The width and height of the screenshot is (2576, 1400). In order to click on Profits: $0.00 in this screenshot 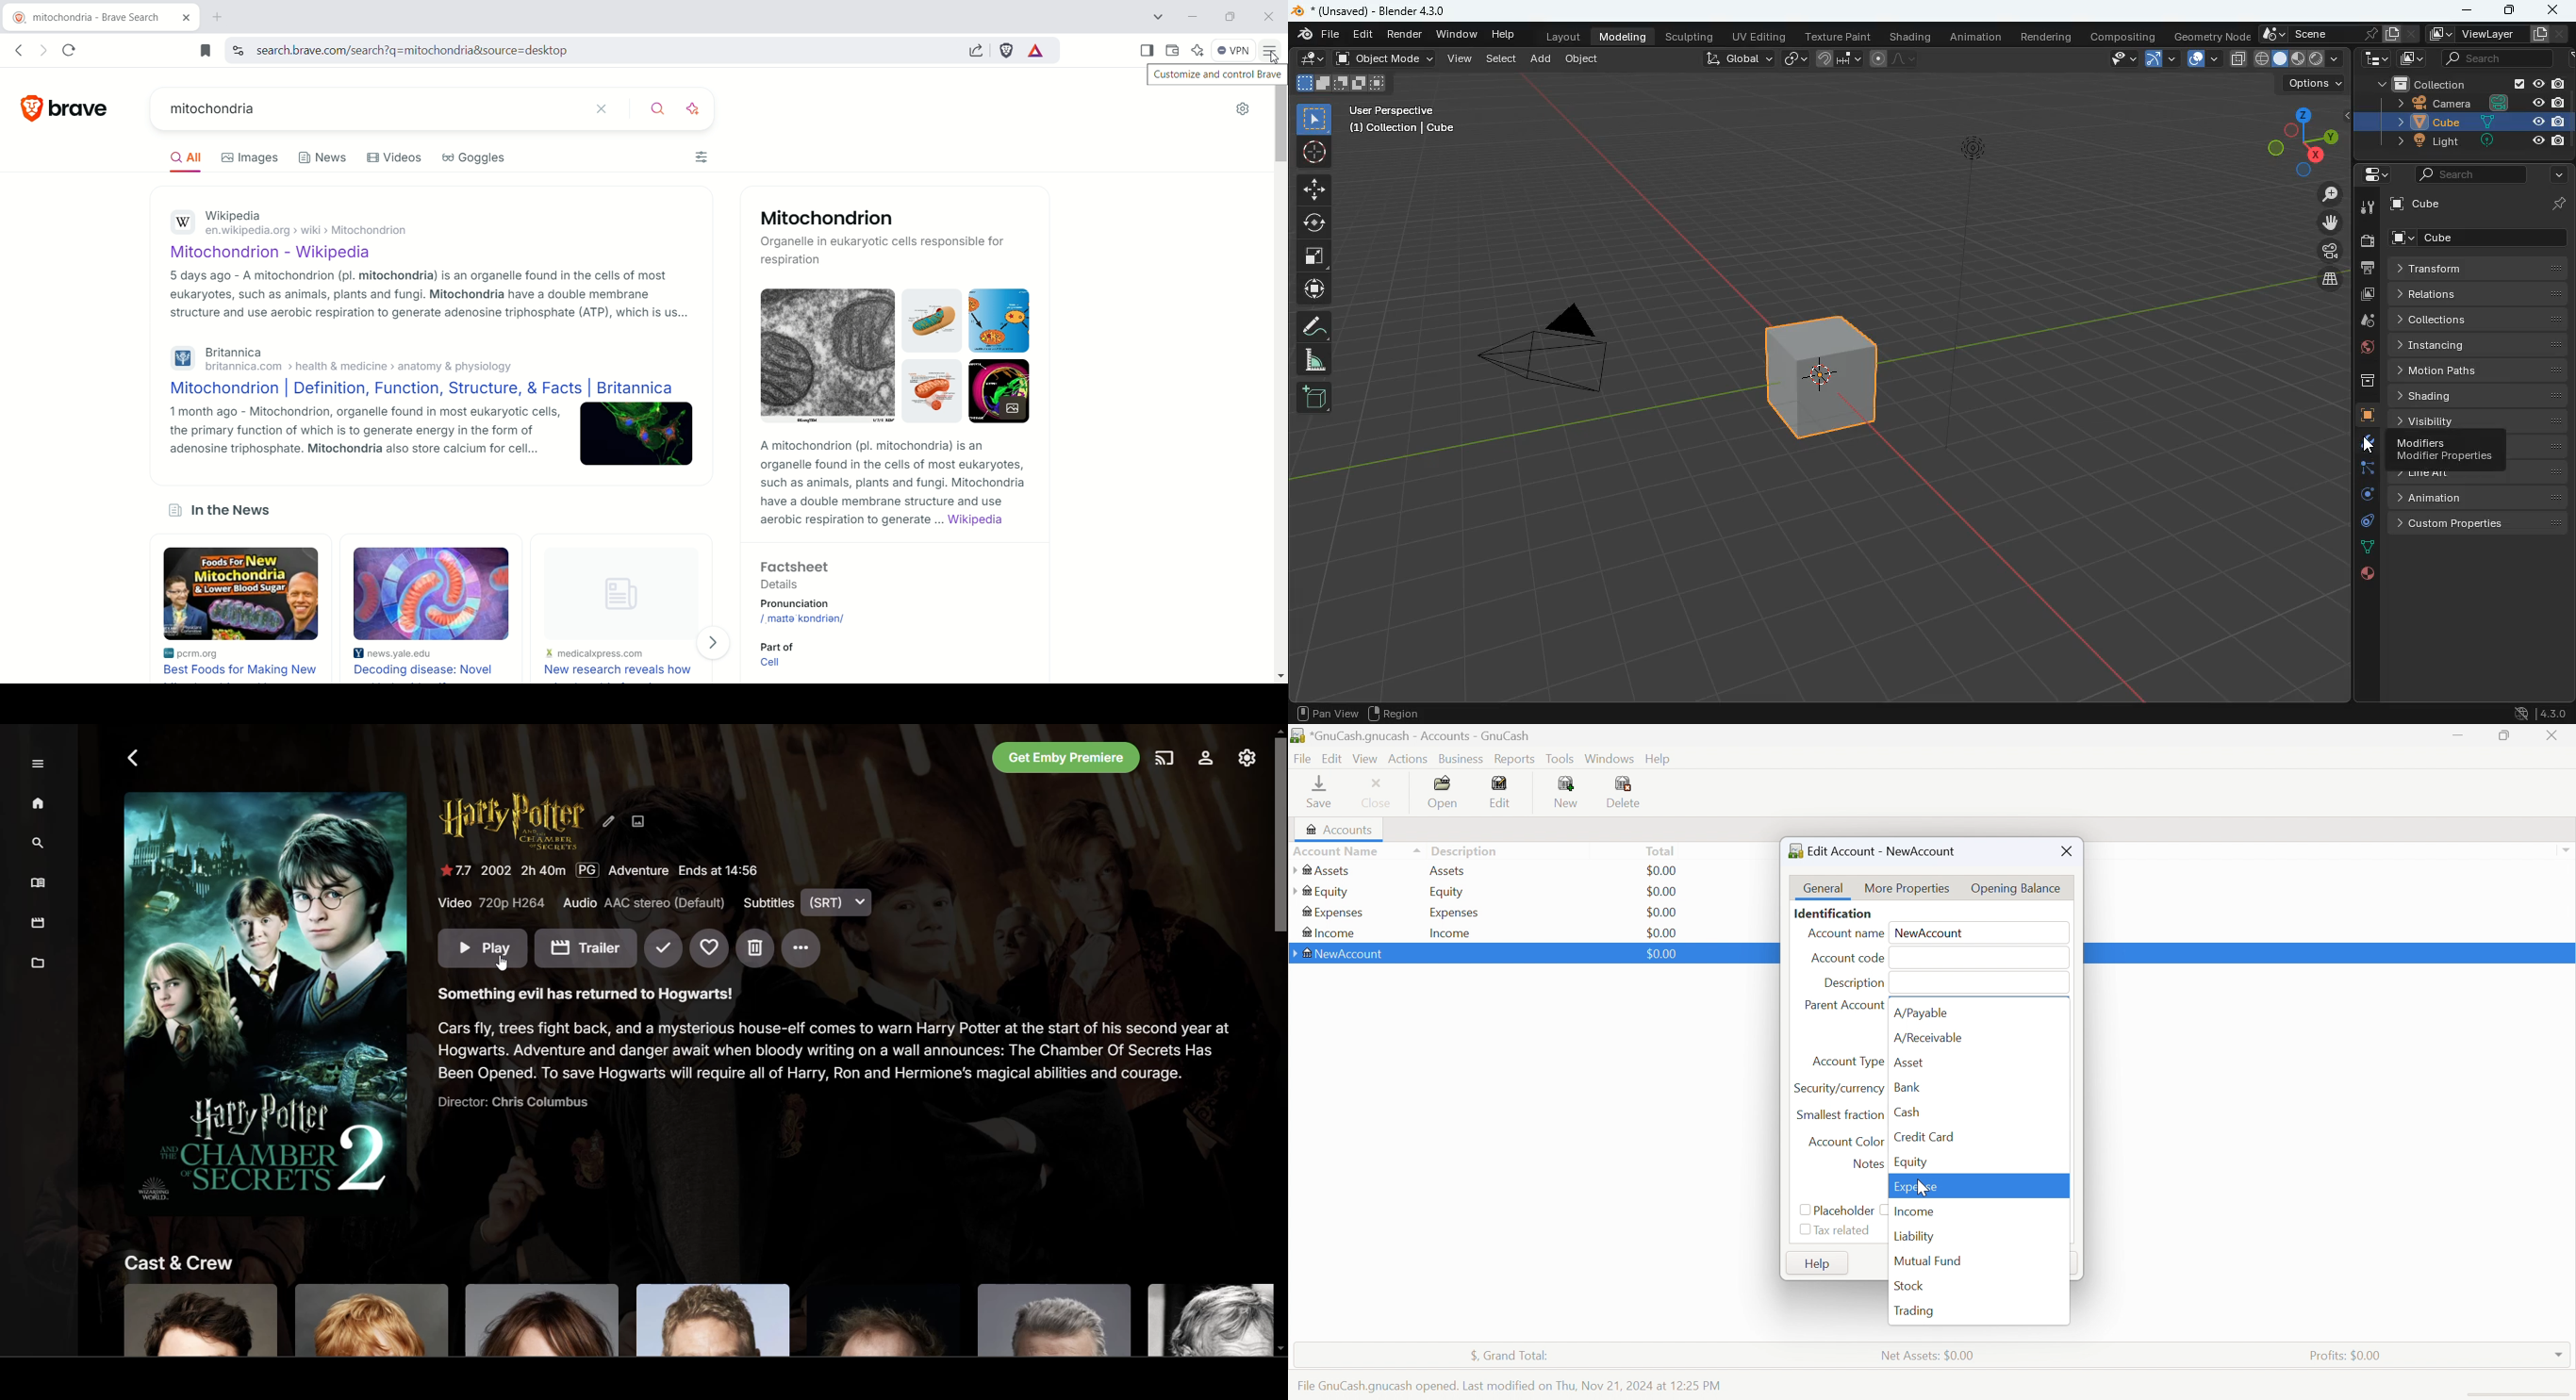, I will do `click(2348, 1356)`.